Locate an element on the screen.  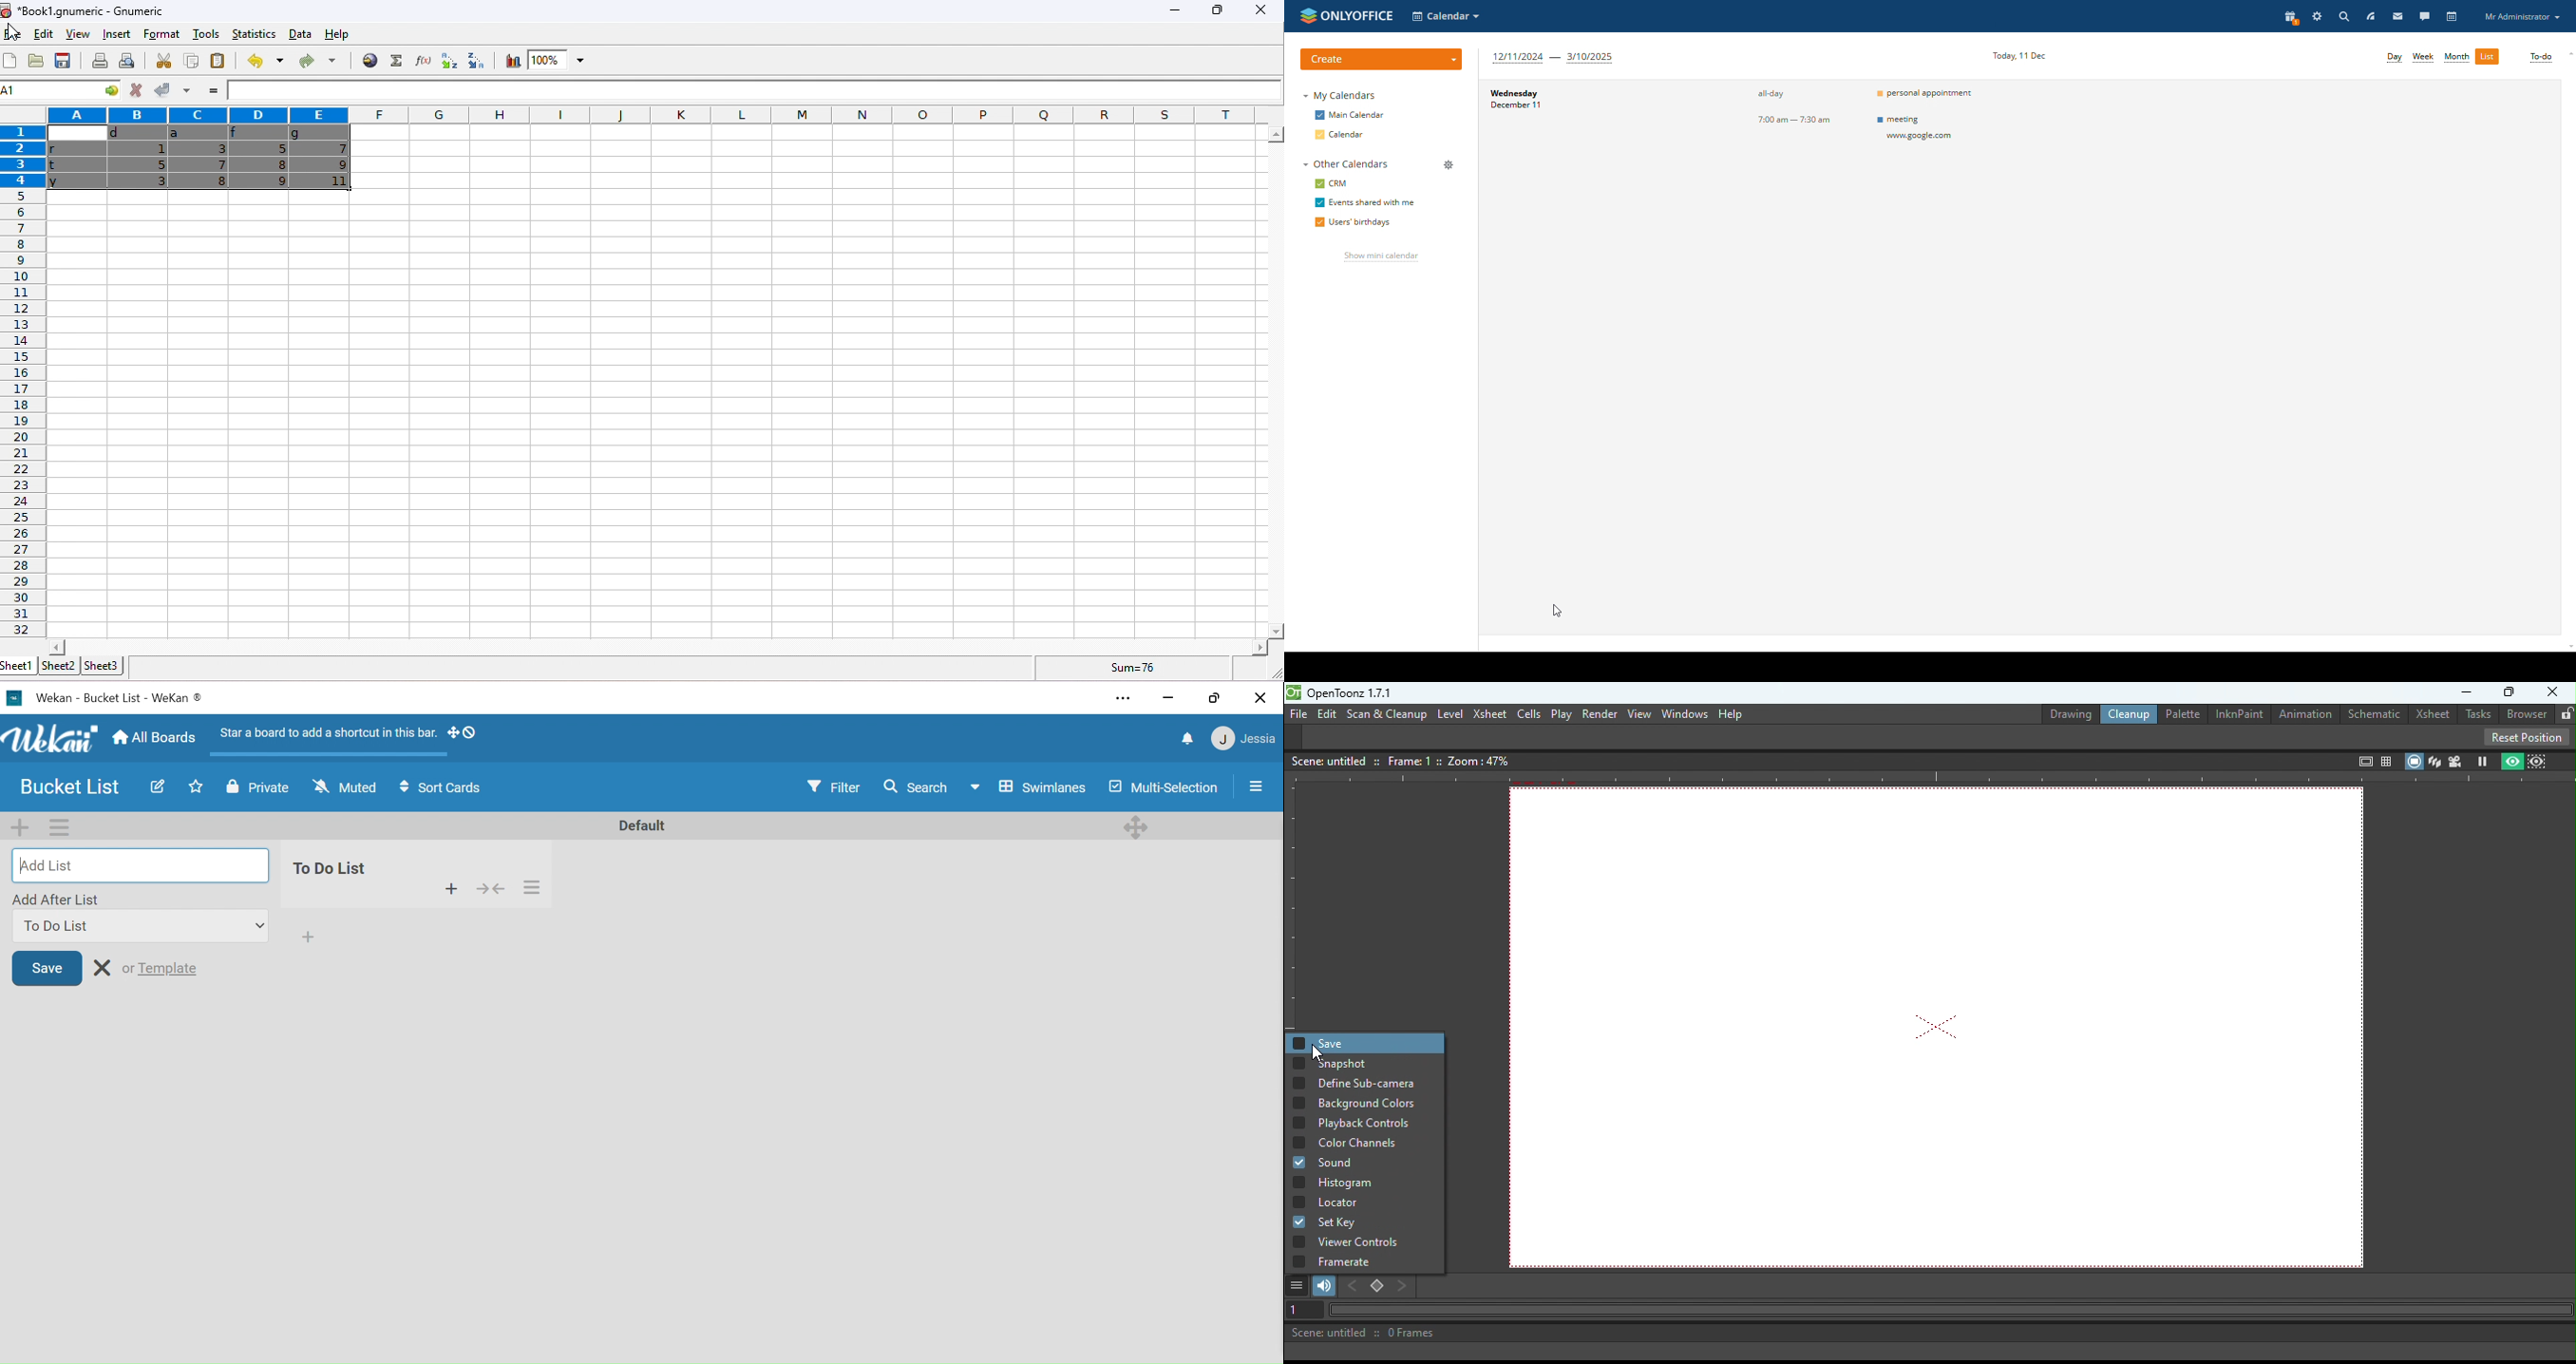
Close is located at coordinates (1260, 699).